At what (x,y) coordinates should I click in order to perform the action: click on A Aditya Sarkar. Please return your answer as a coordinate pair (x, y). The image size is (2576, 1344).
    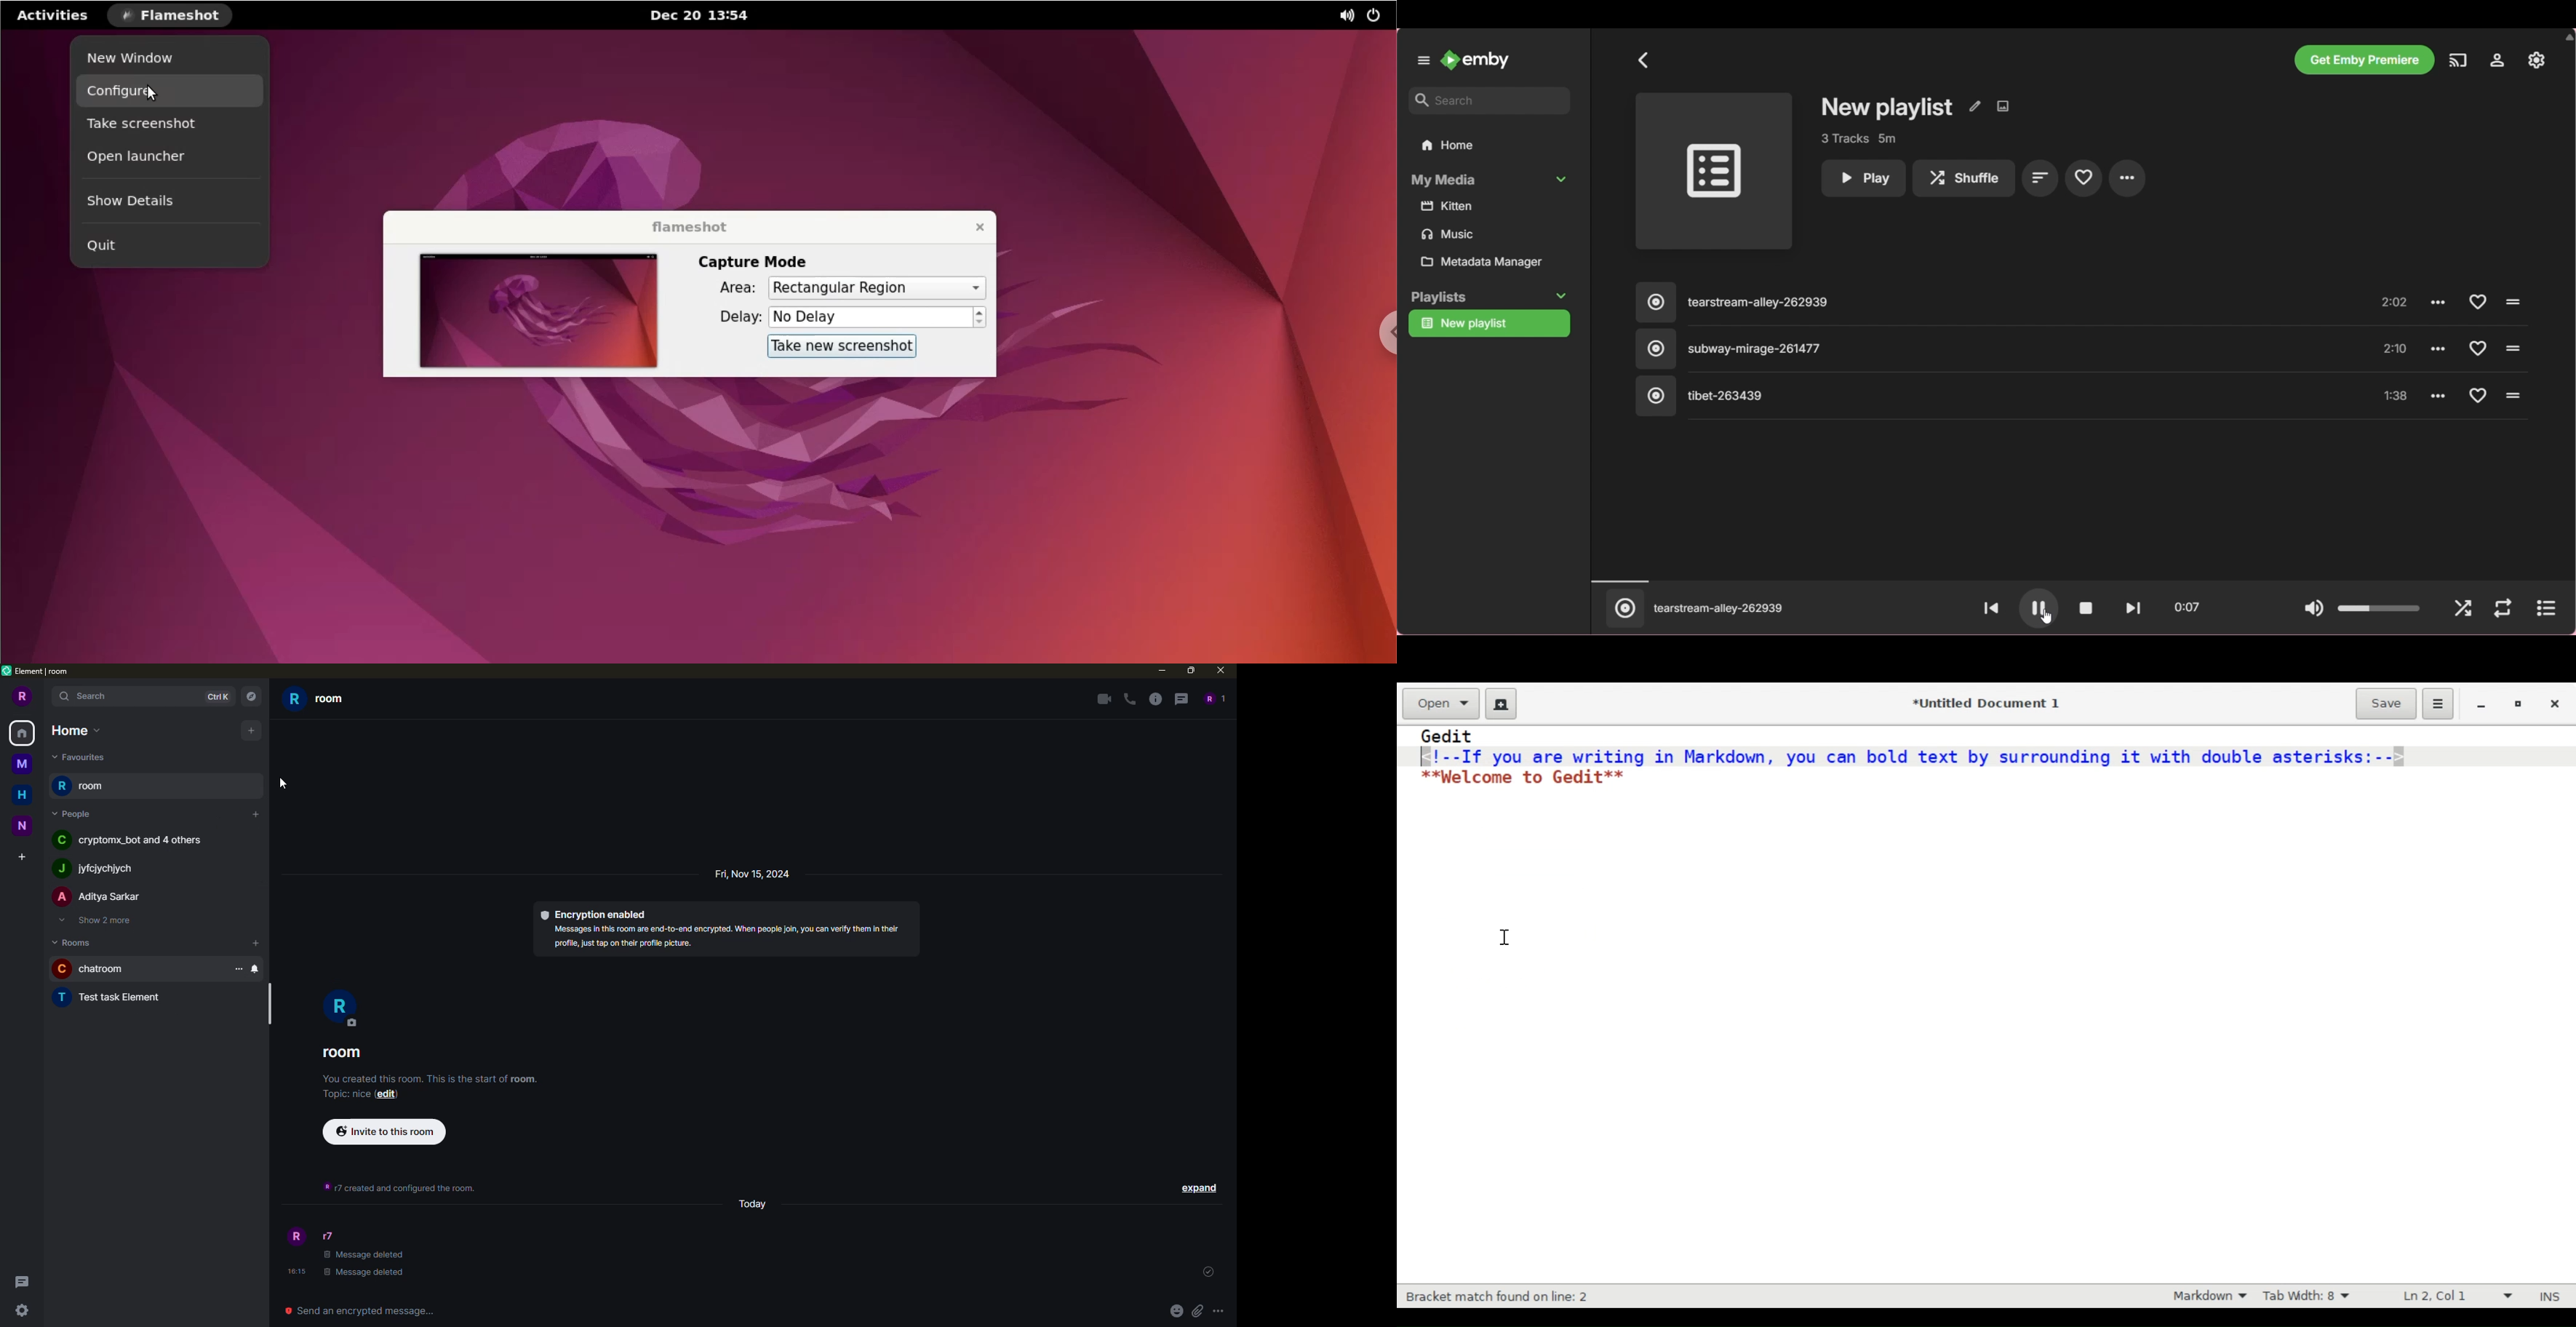
    Looking at the image, I should click on (95, 896).